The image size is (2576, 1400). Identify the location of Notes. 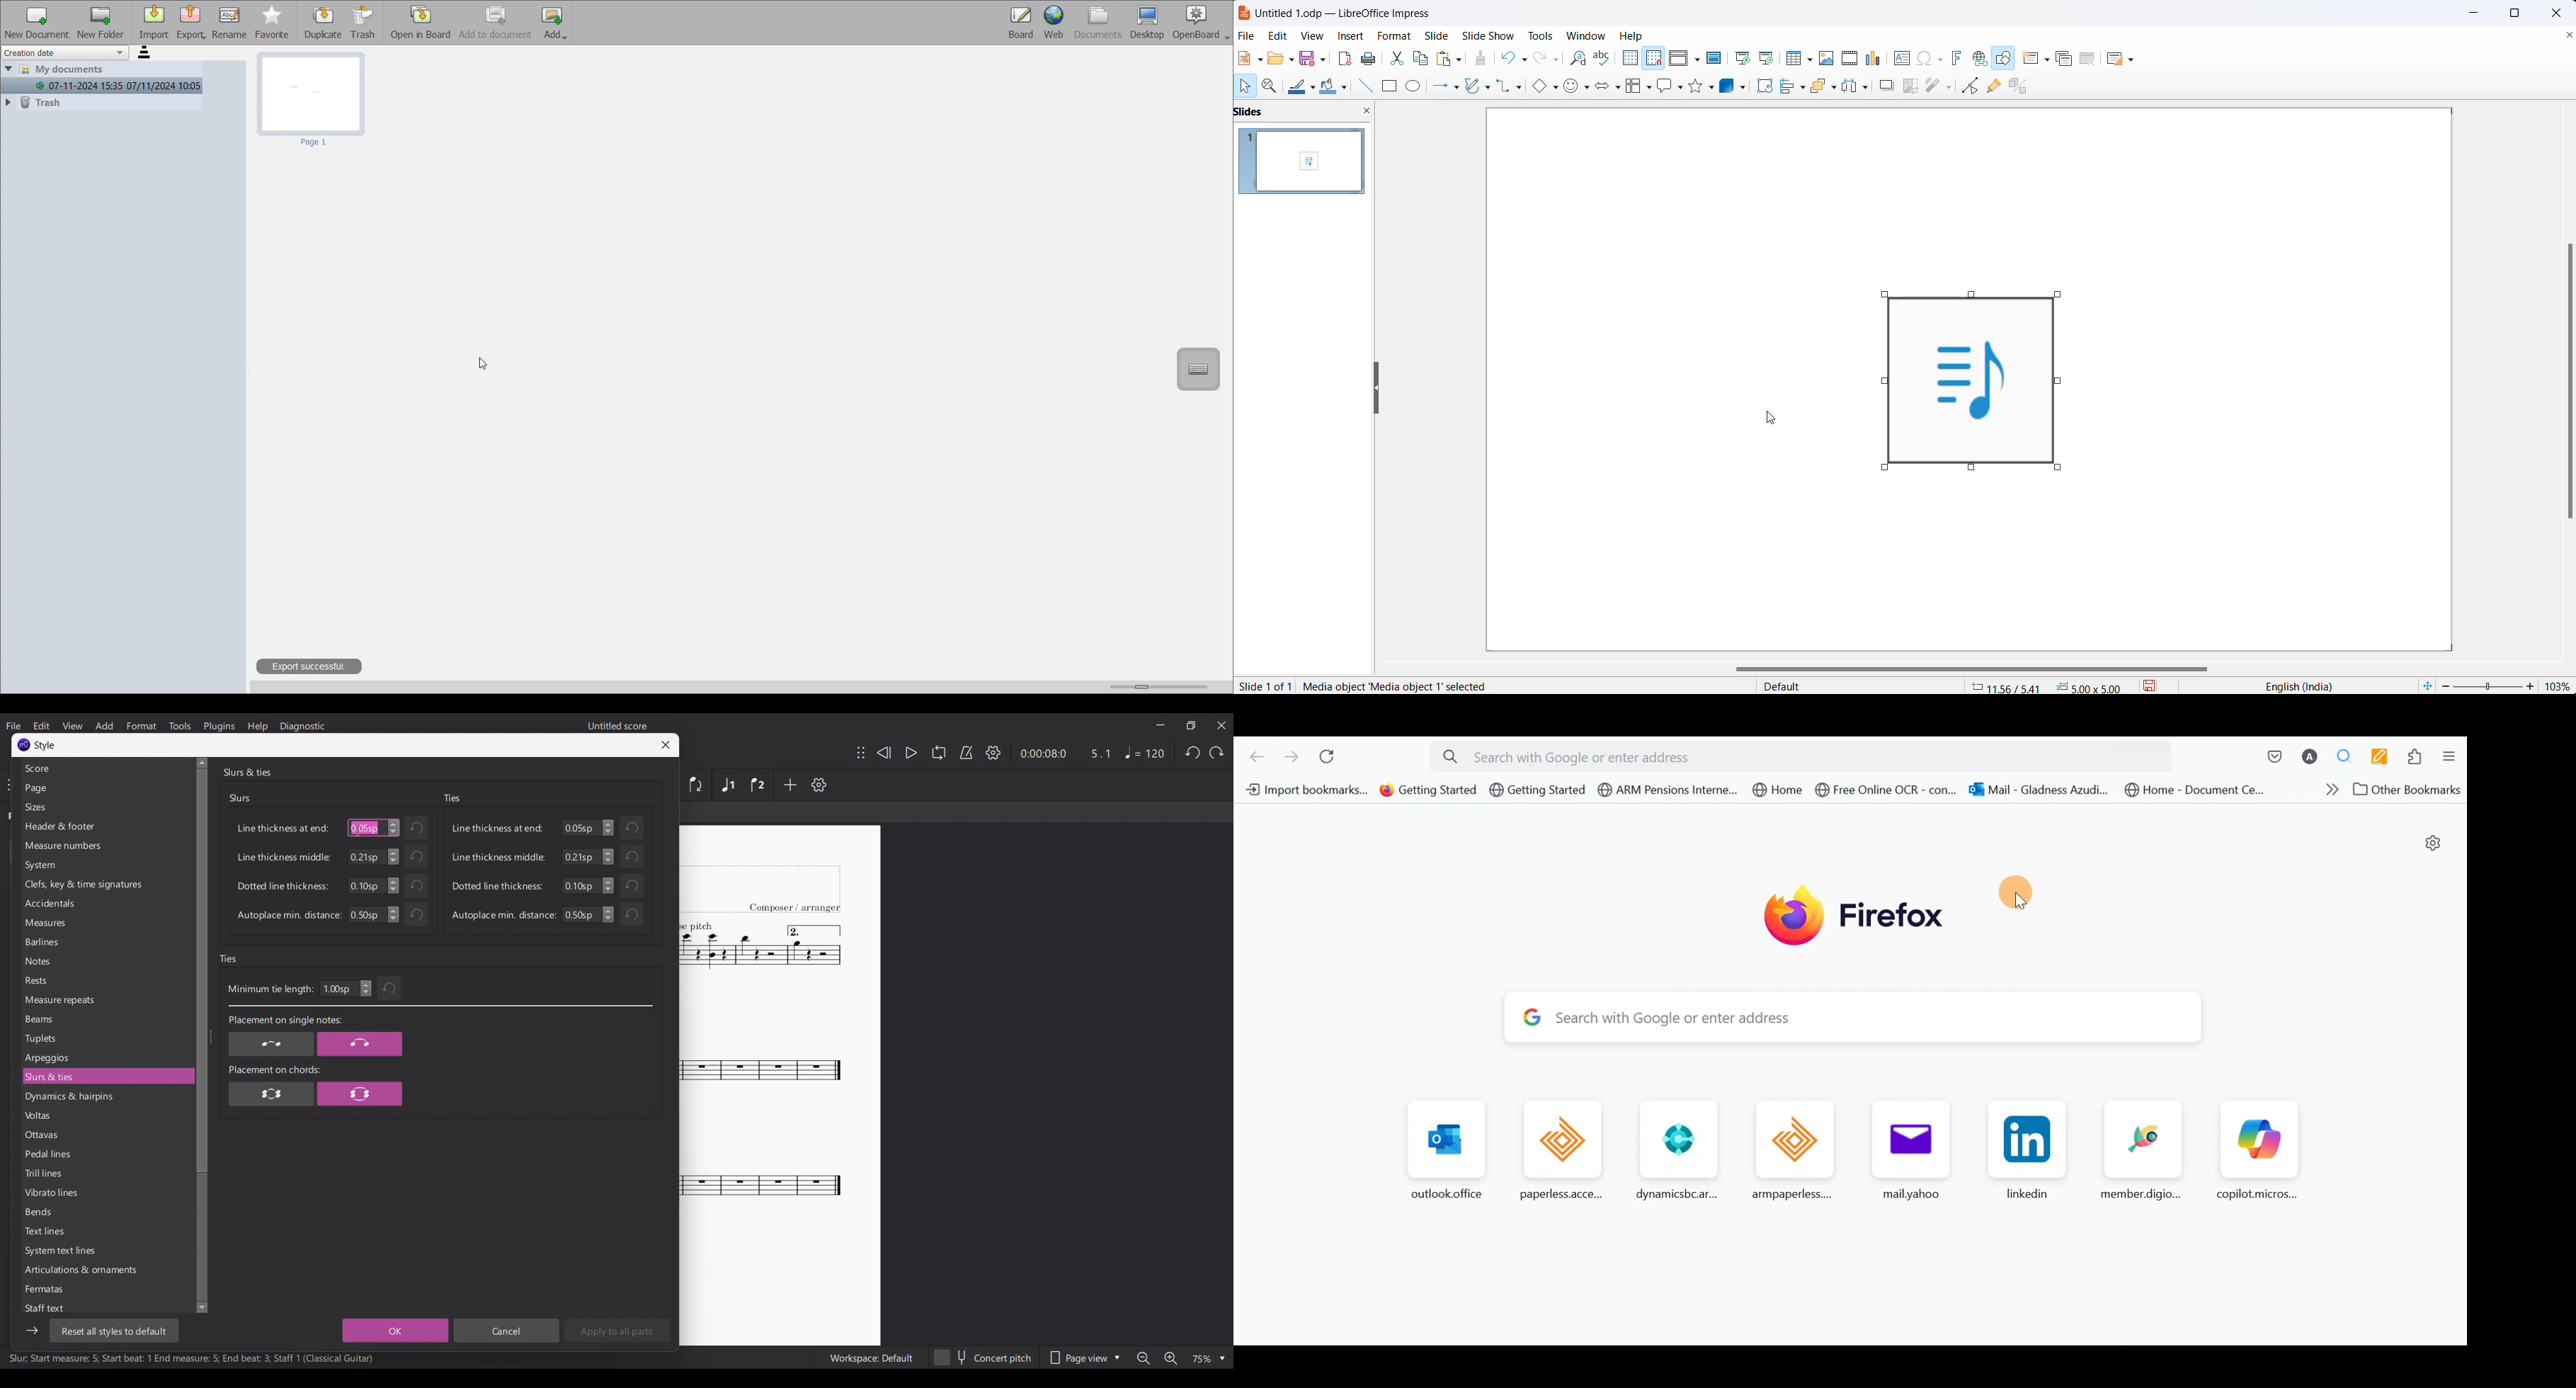
(106, 961).